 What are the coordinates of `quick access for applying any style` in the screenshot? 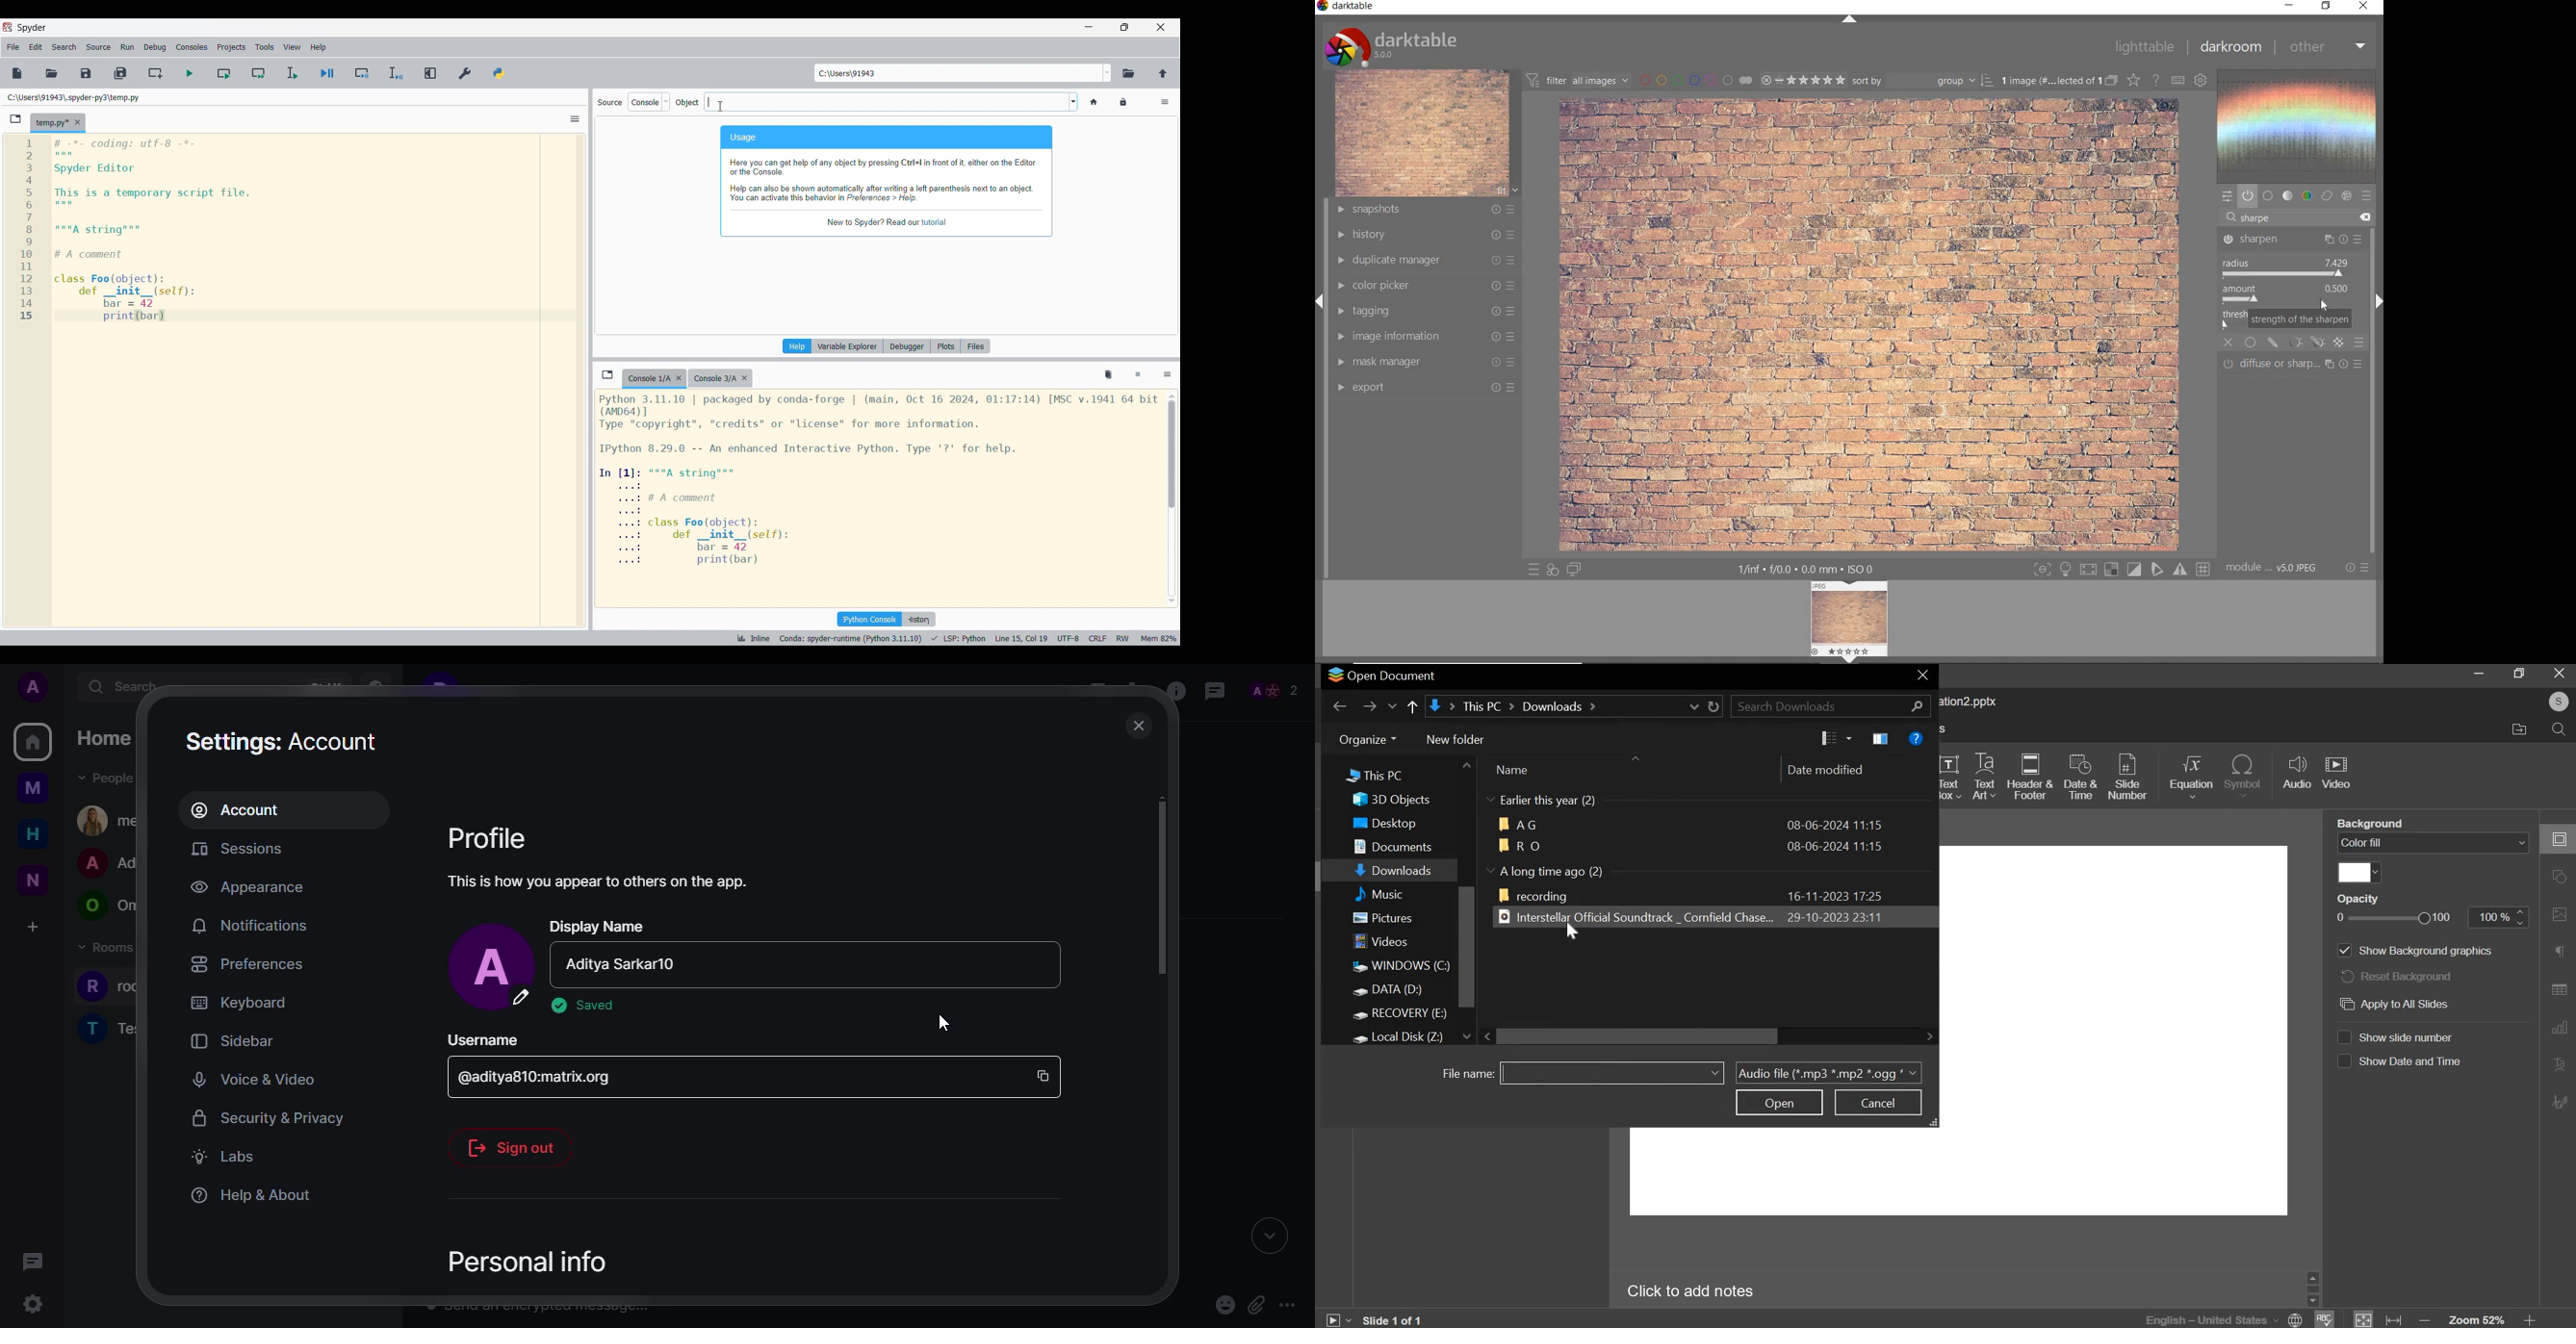 It's located at (1552, 571).